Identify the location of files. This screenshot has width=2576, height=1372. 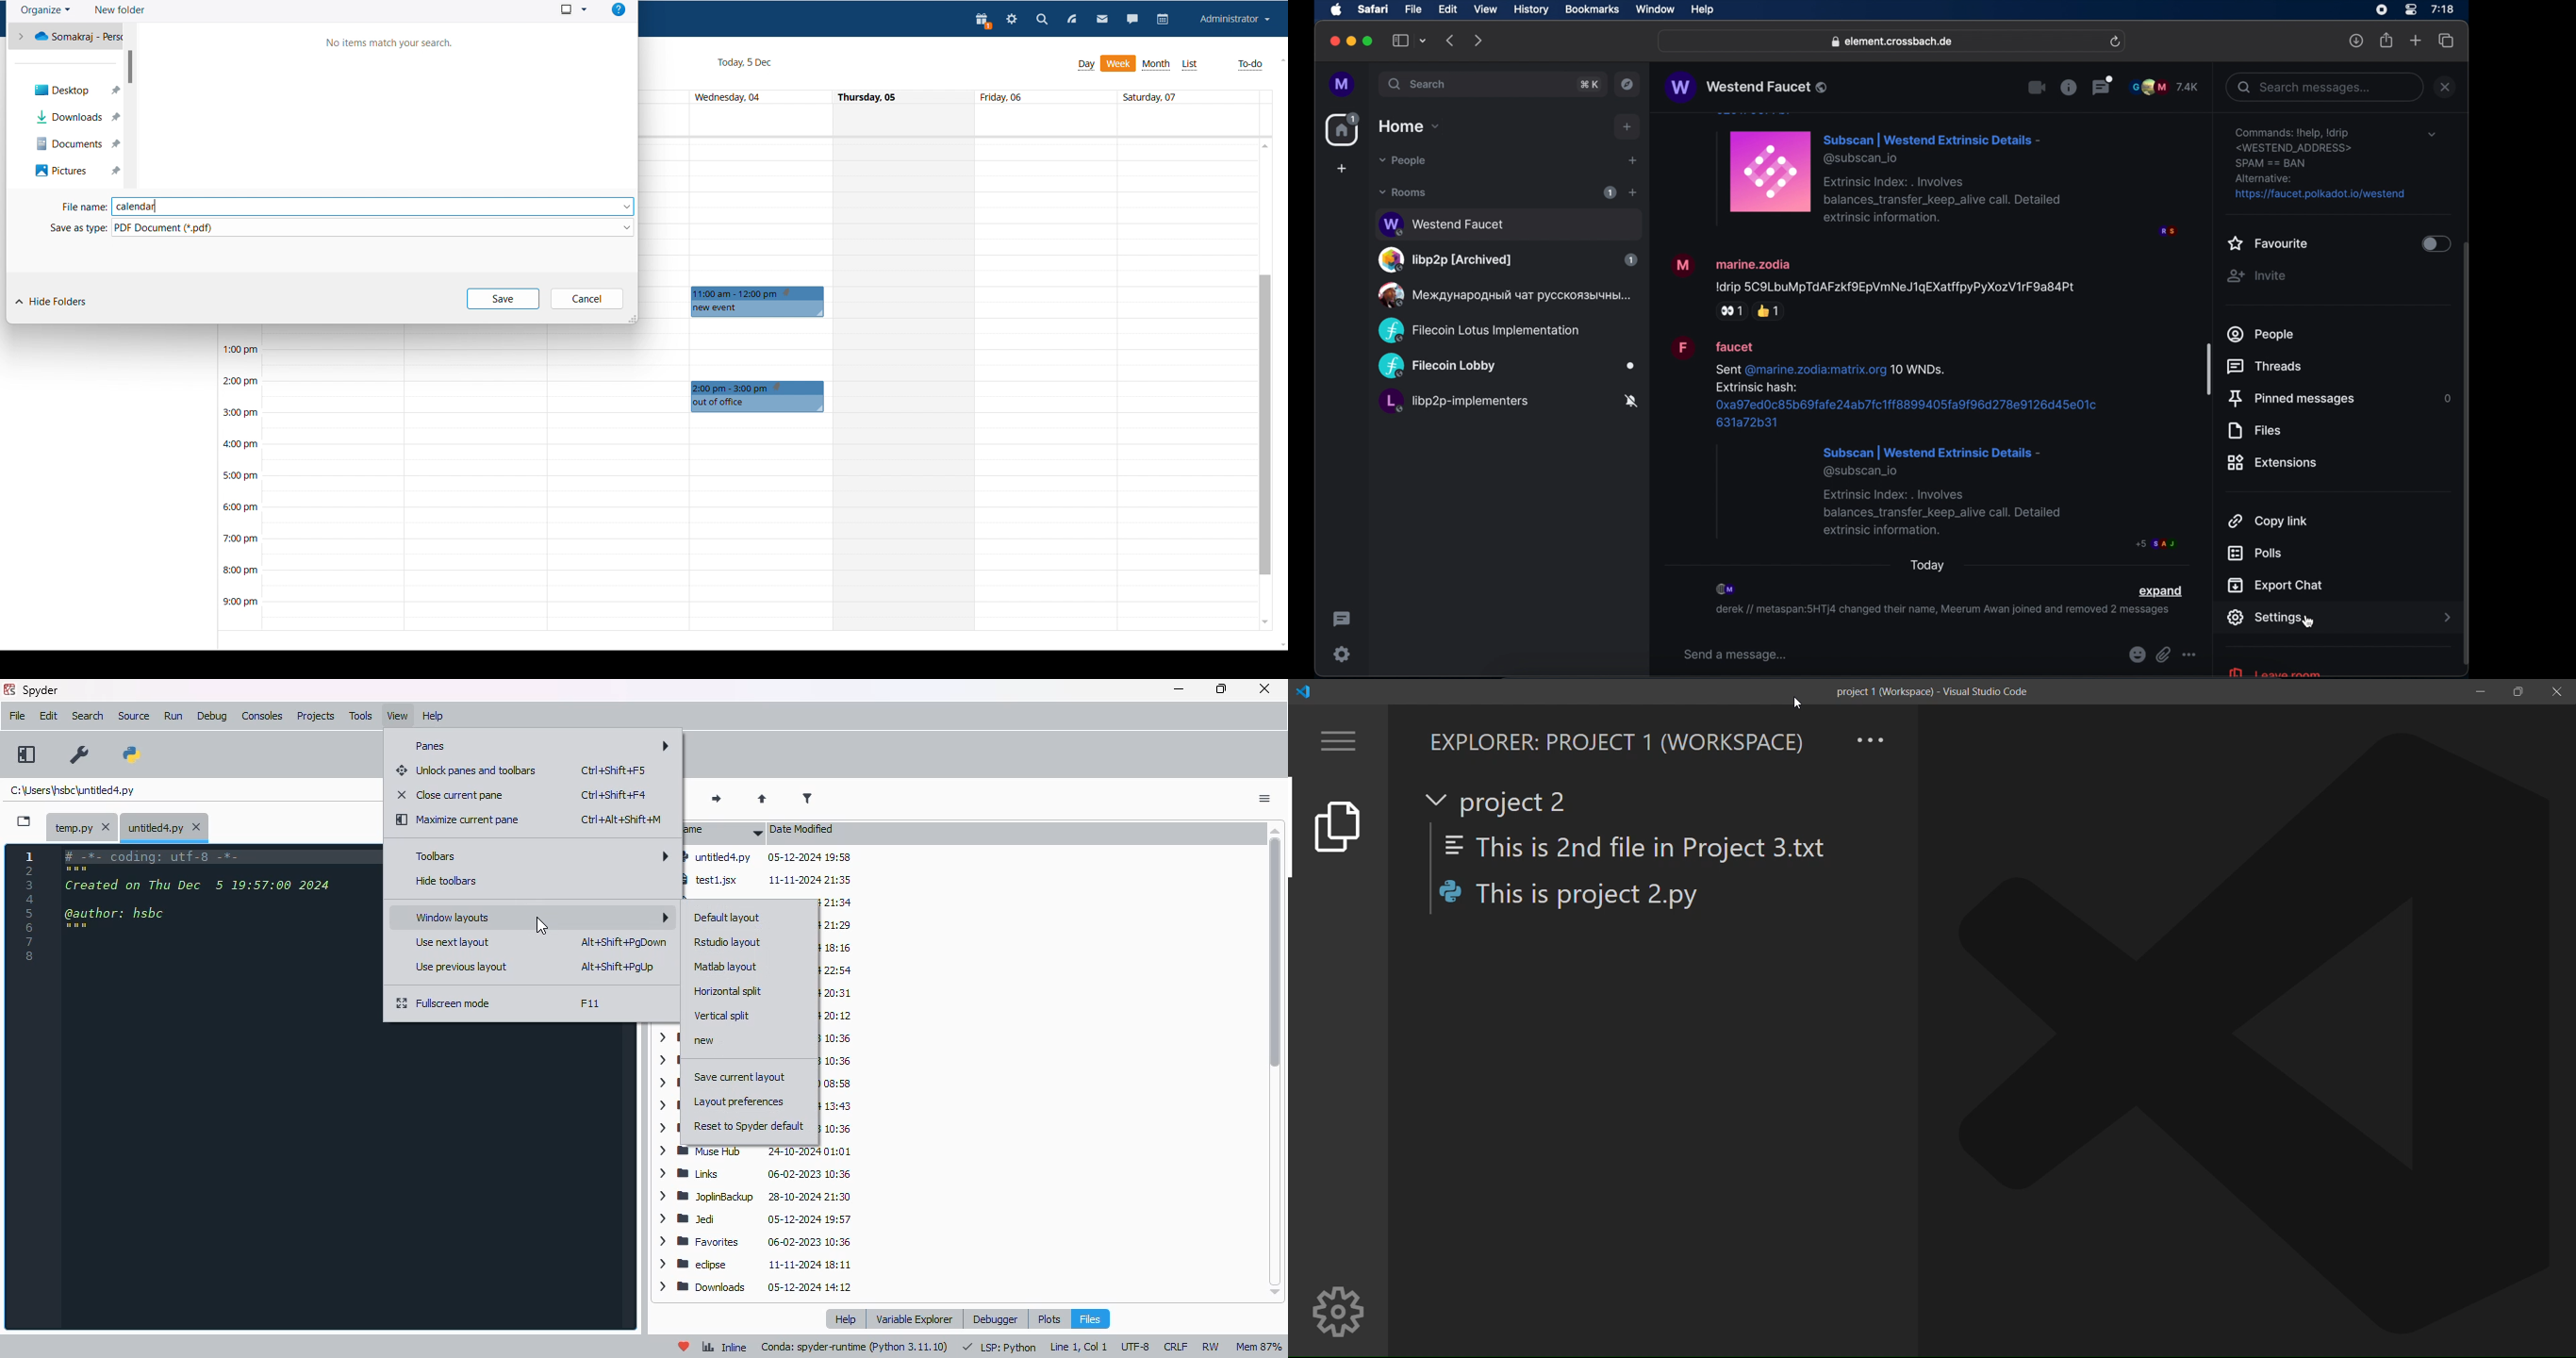
(2254, 431).